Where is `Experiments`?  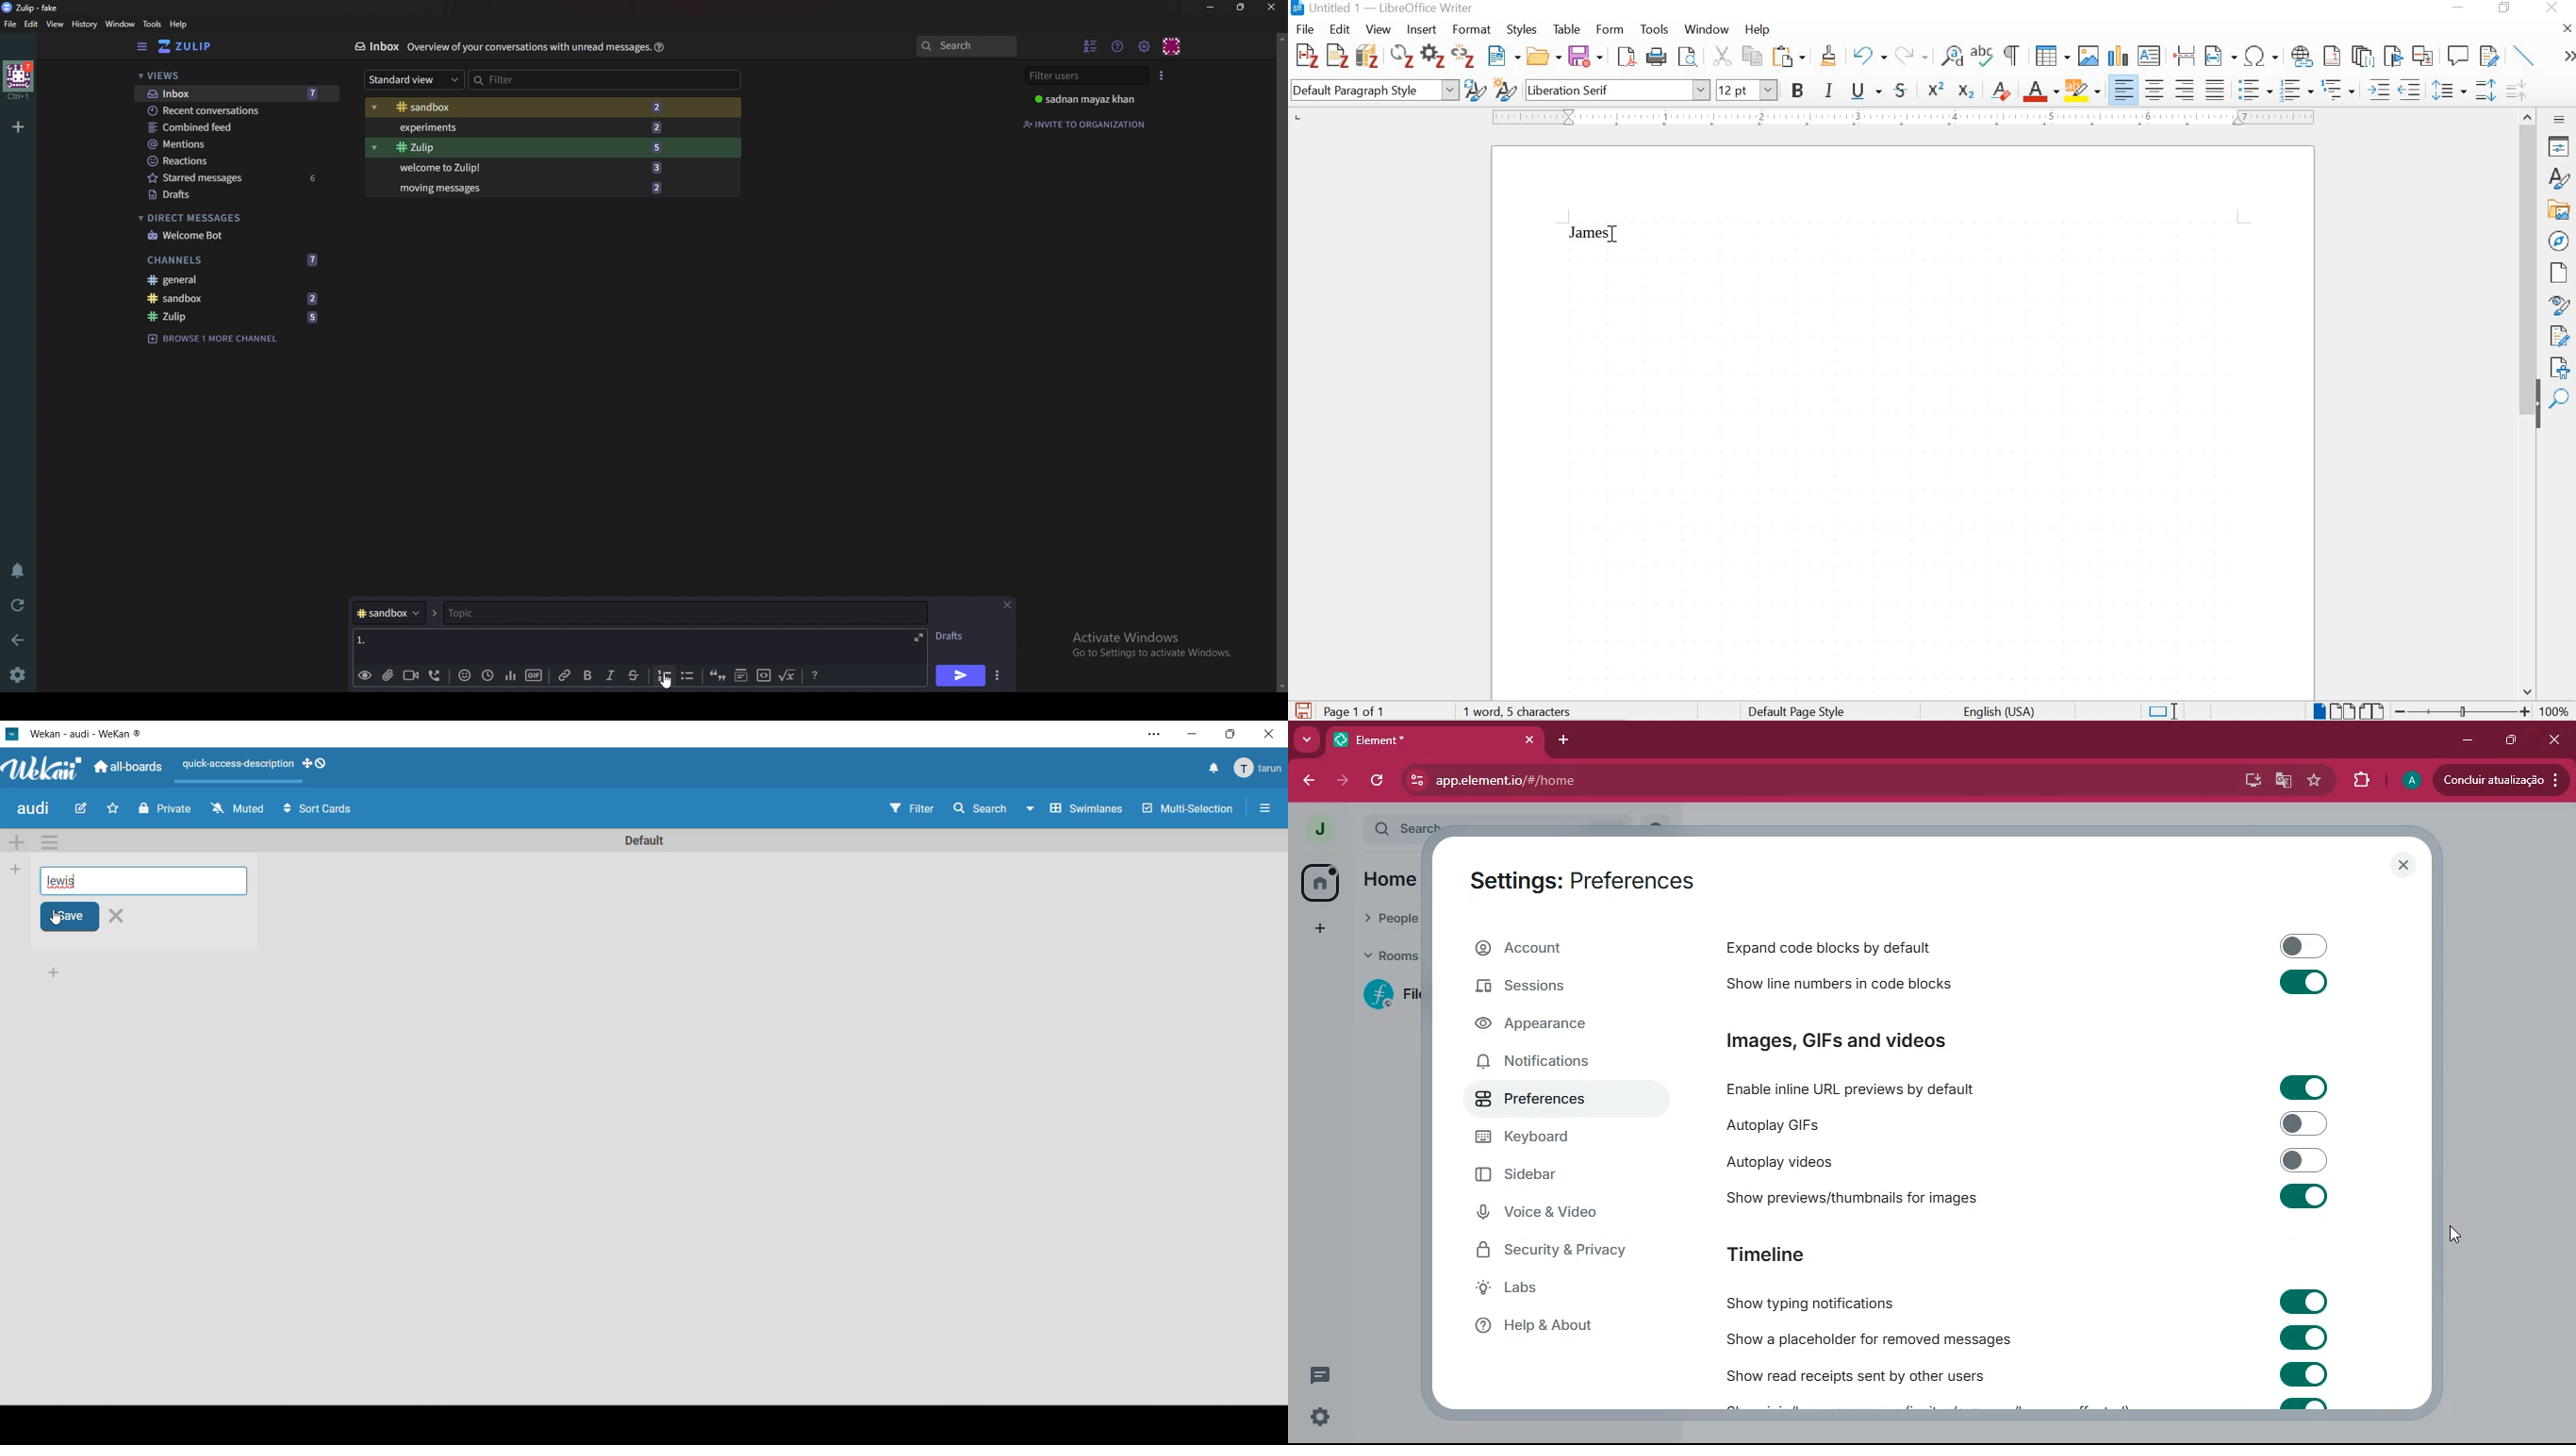 Experiments is located at coordinates (530, 127).